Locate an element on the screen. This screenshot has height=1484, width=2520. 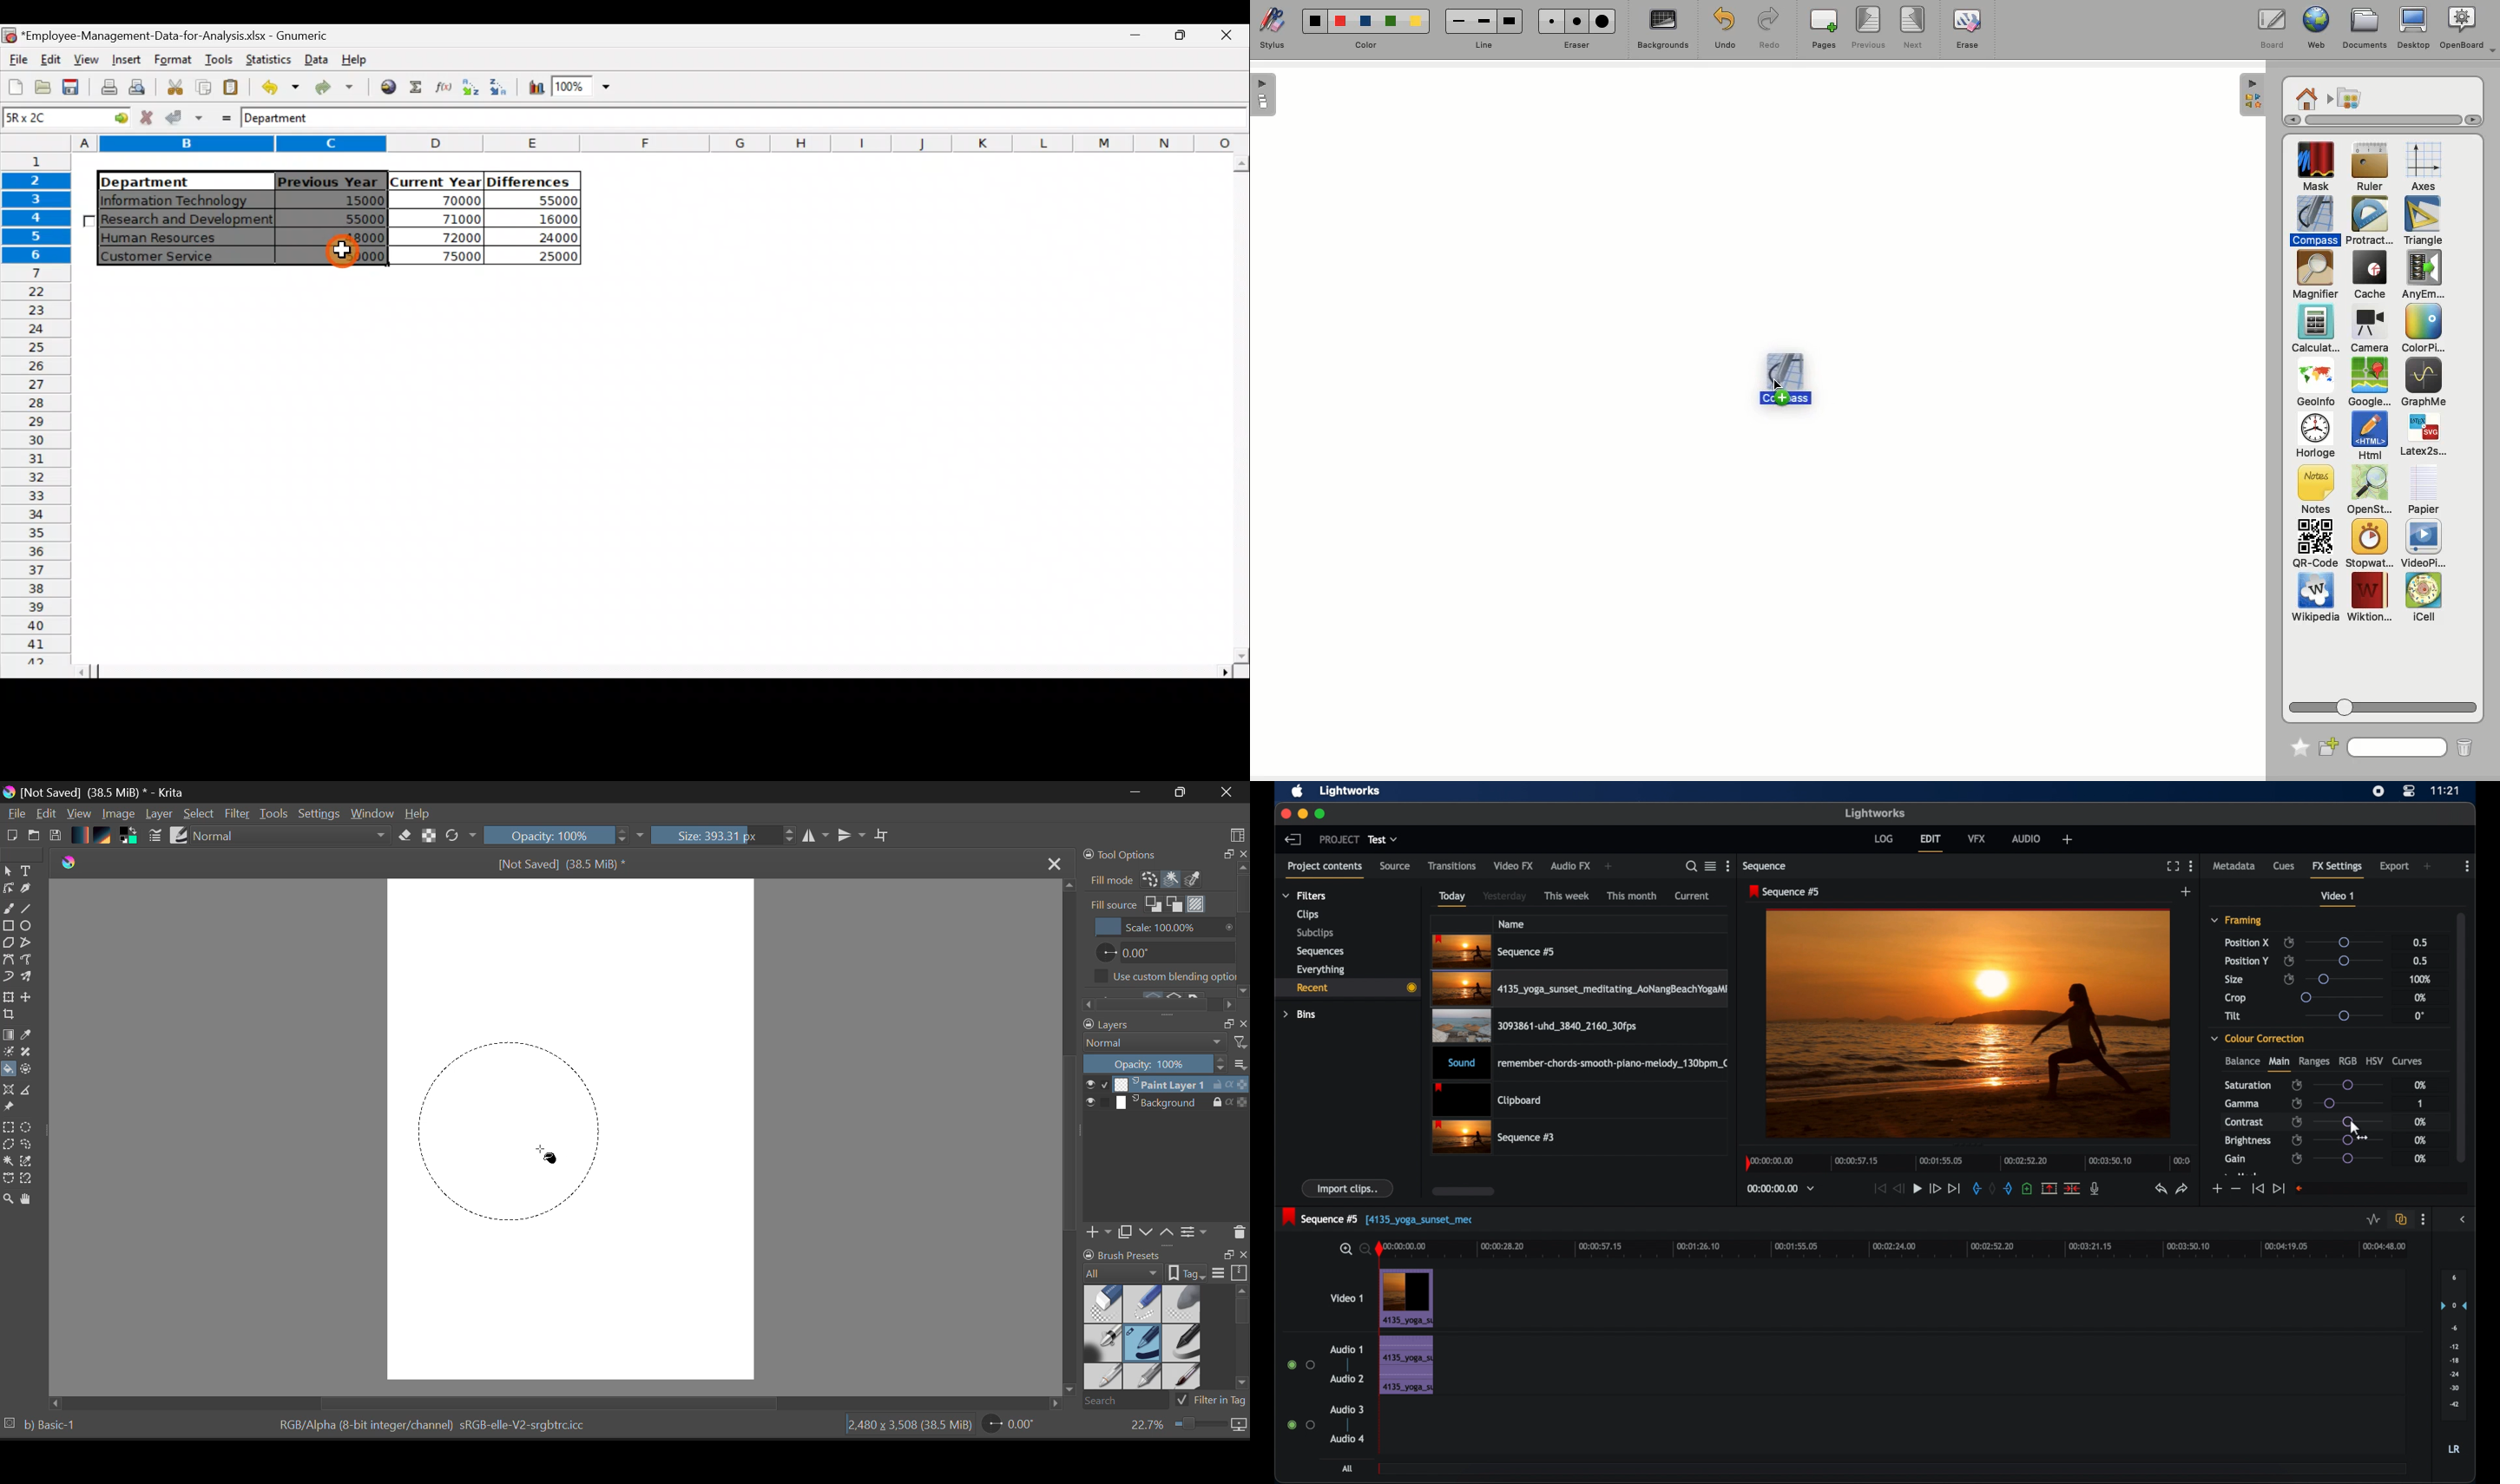
Department is located at coordinates (286, 119).